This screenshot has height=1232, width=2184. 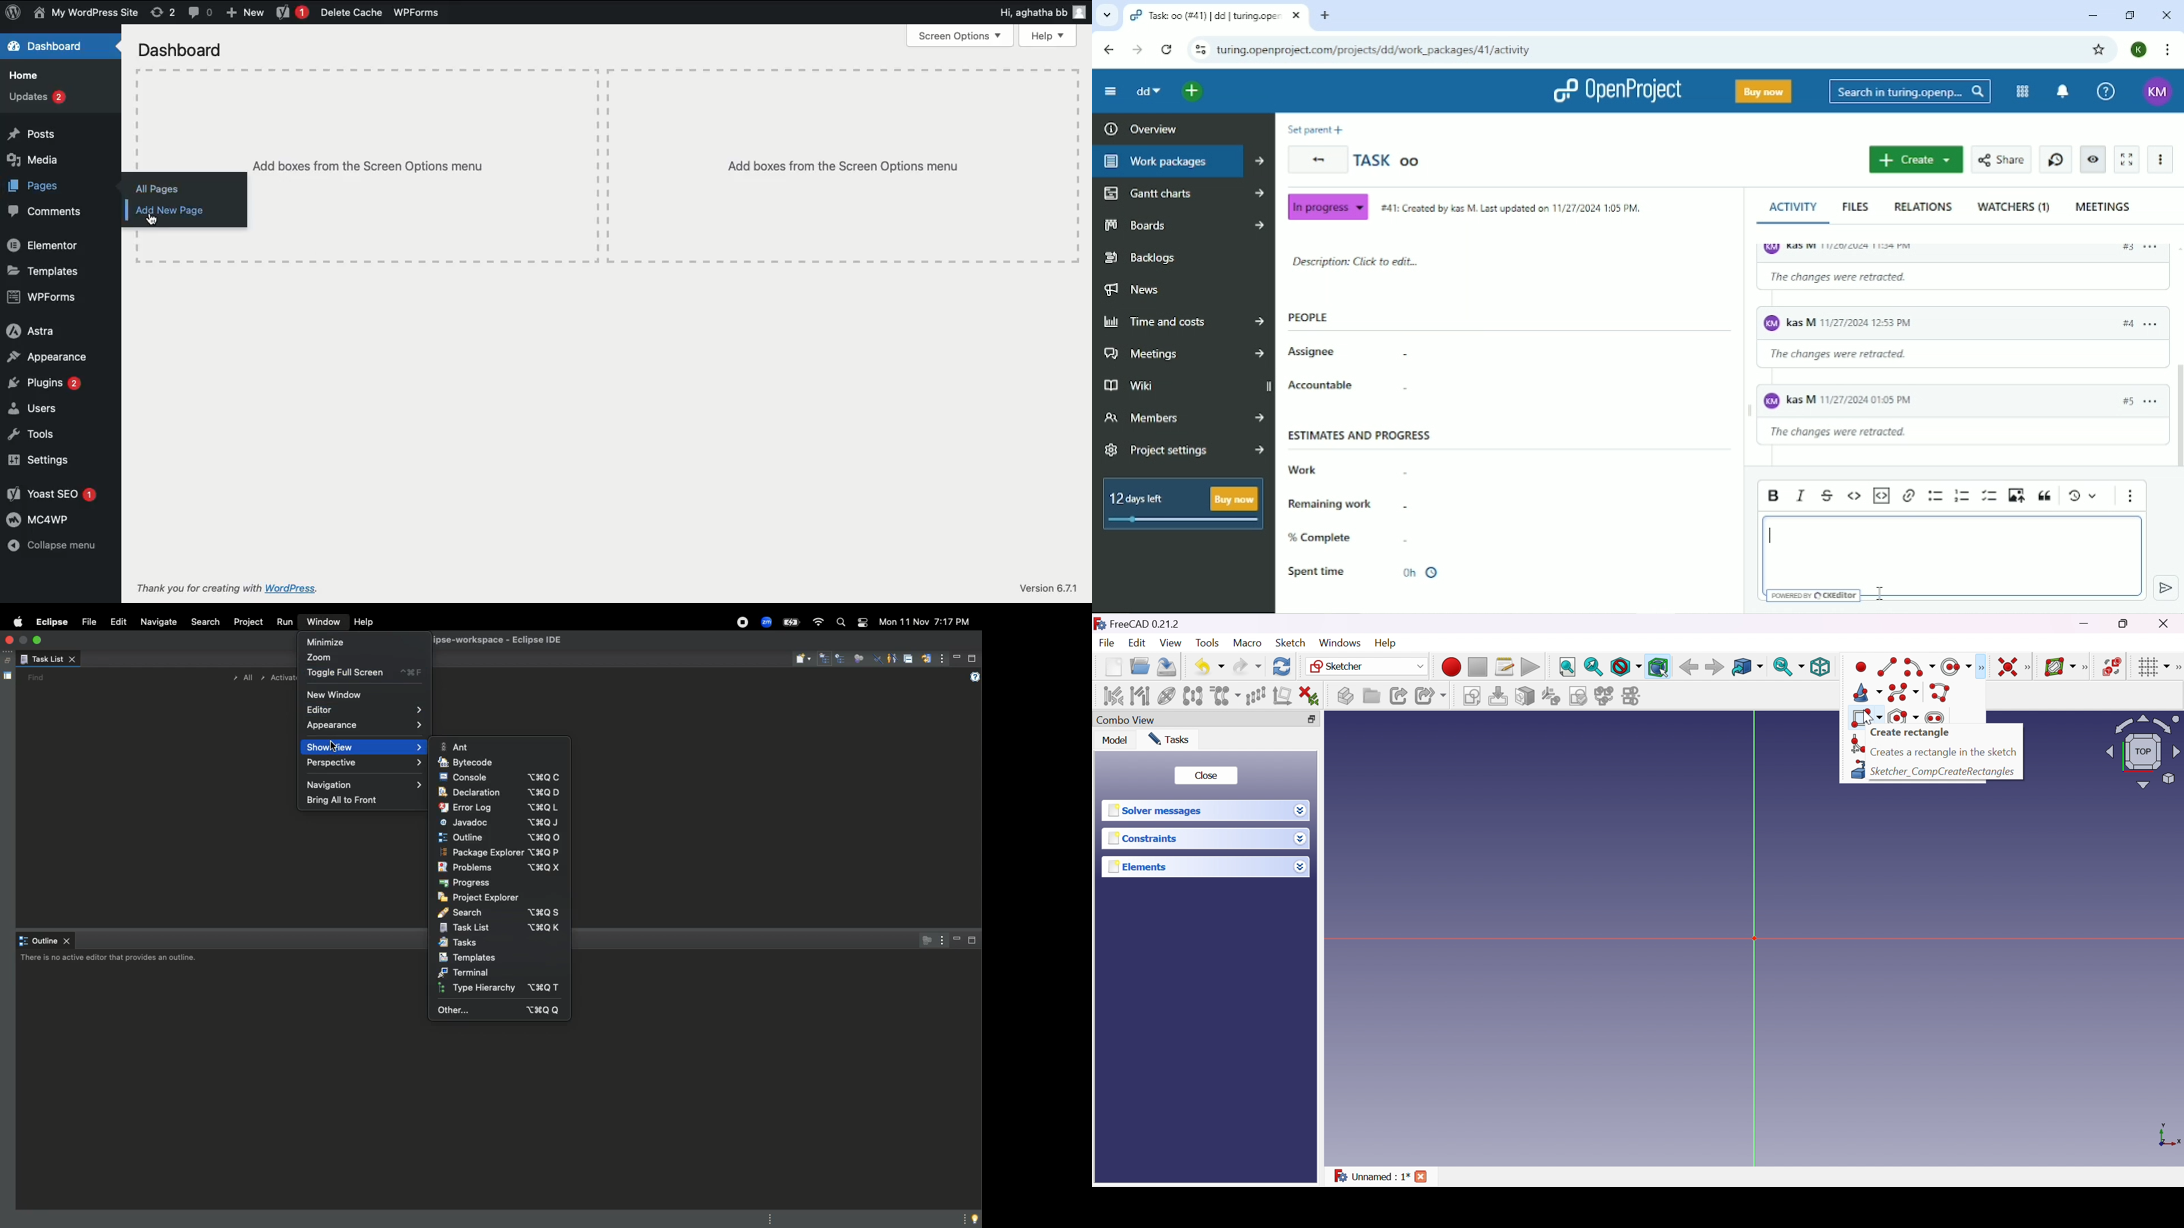 I want to click on Create line, so click(x=1888, y=667).